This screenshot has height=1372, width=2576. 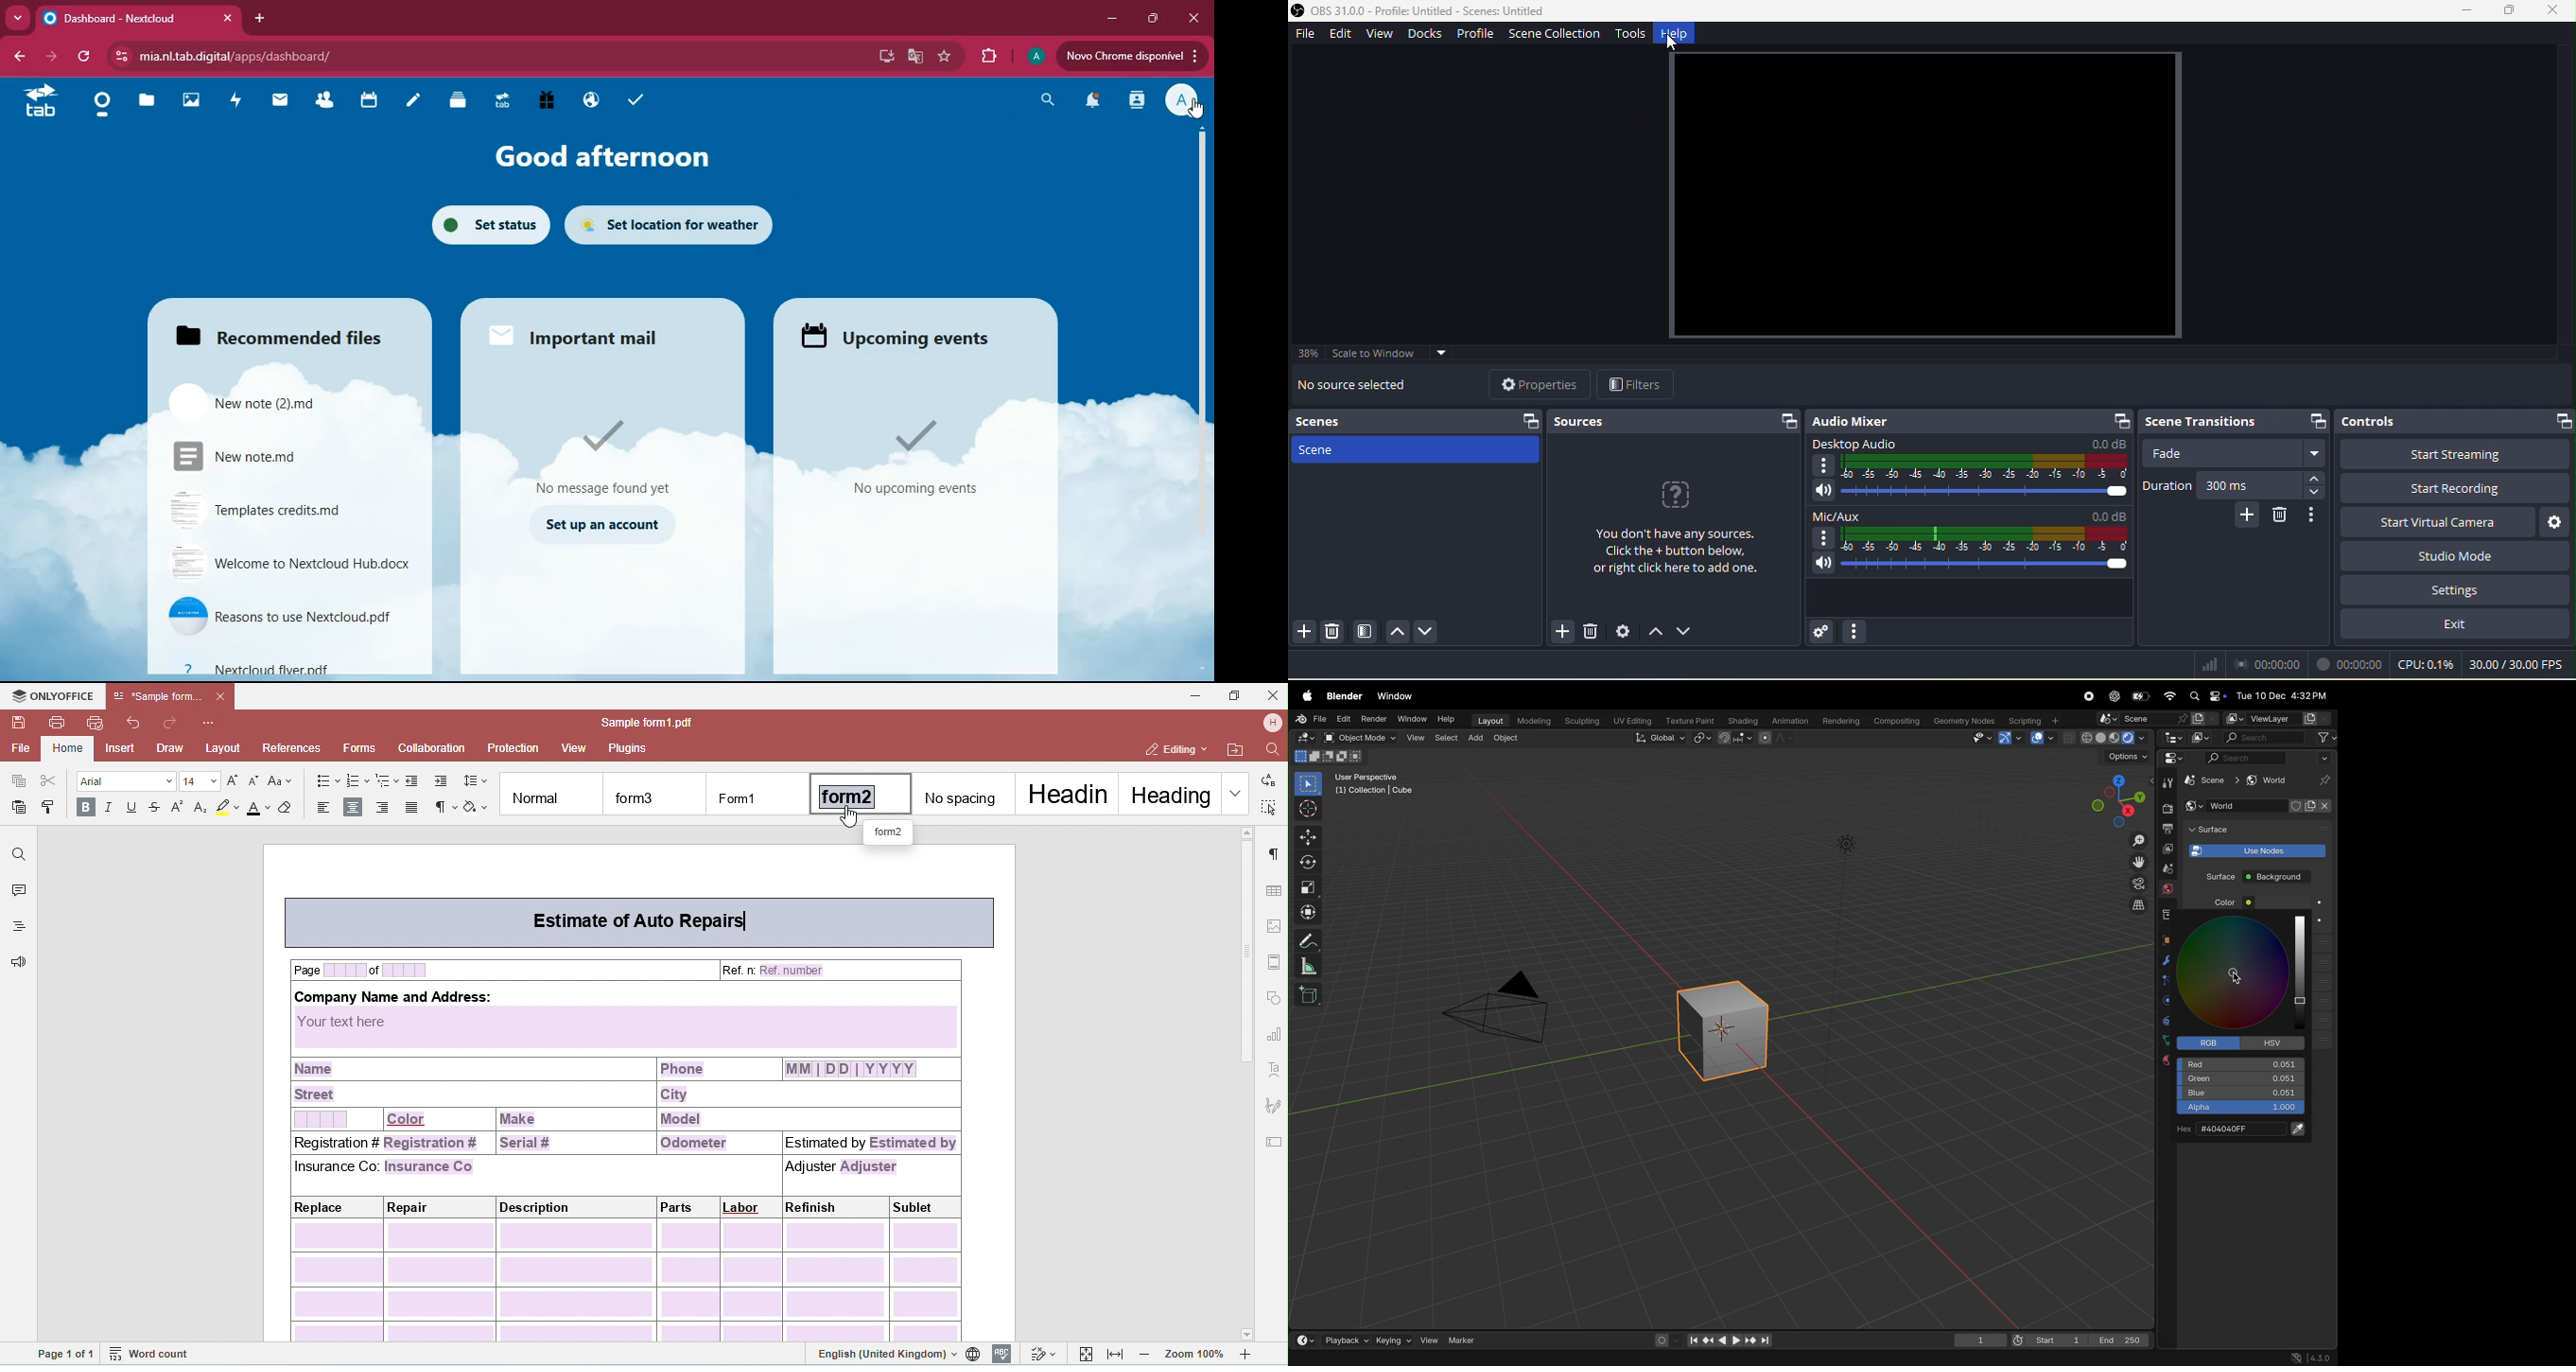 I want to click on open scene filter, so click(x=1369, y=633).